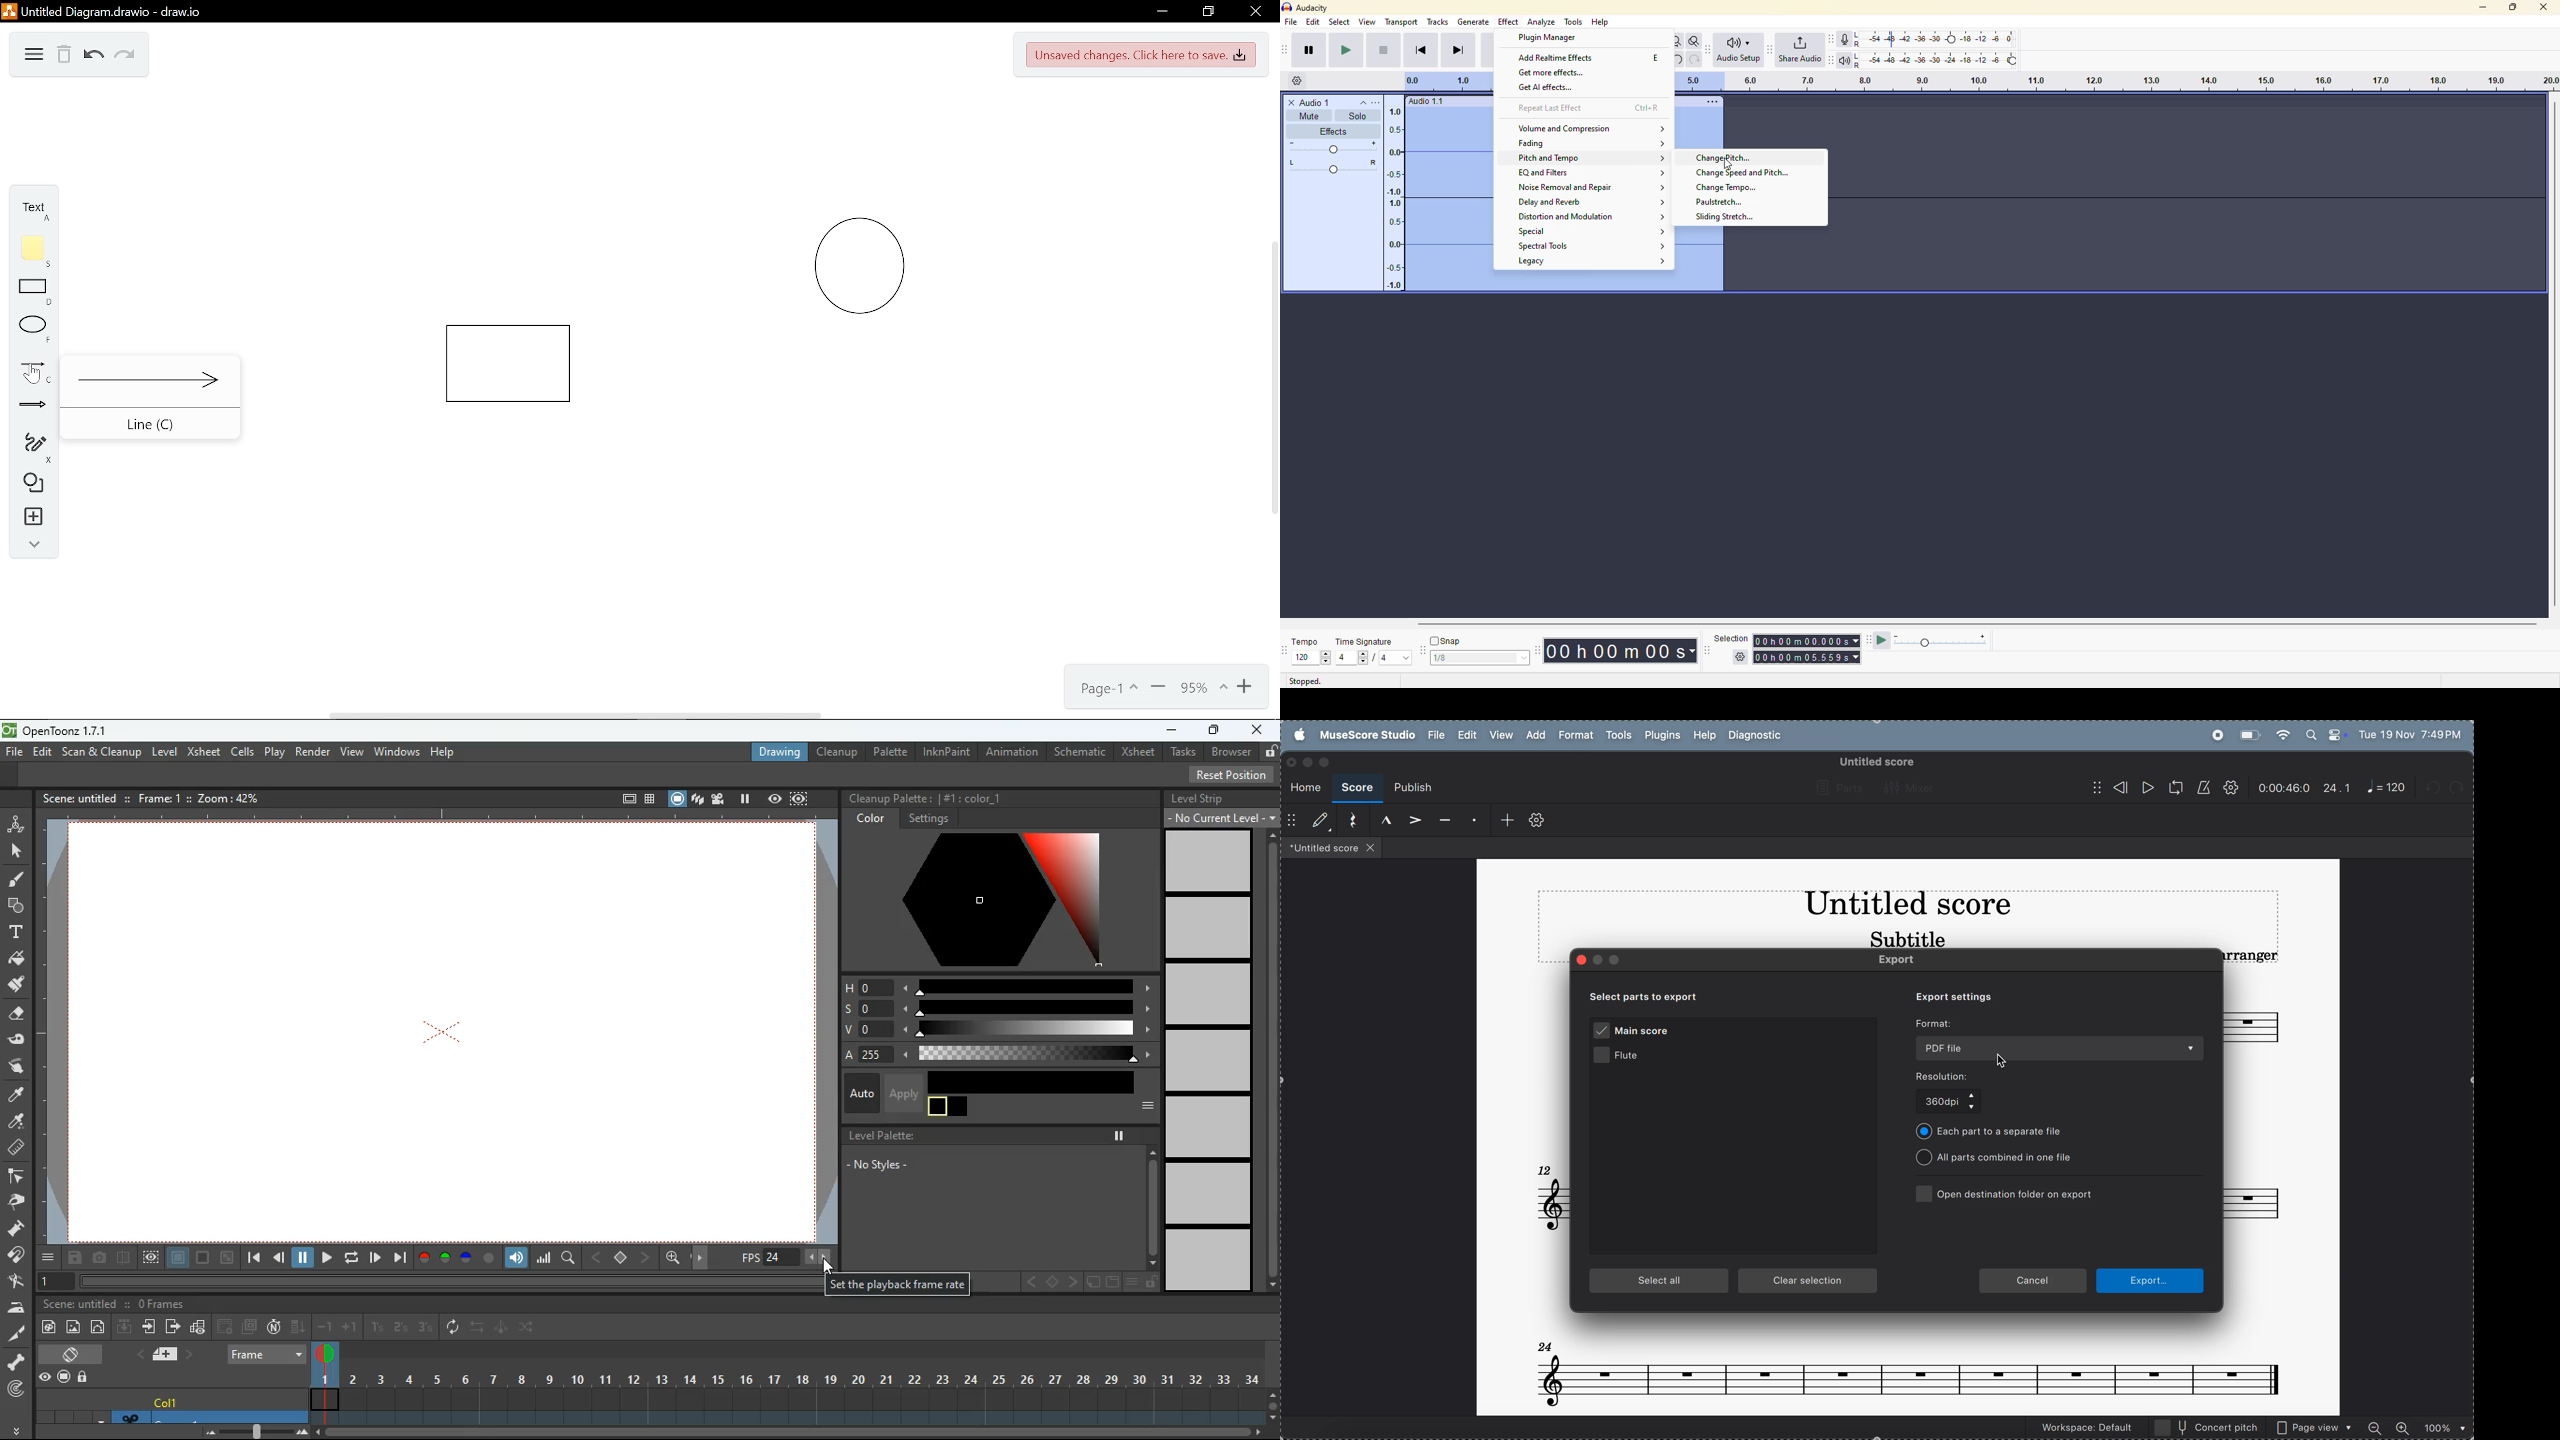  What do you see at coordinates (1733, 187) in the screenshot?
I see `change tempo` at bounding box center [1733, 187].